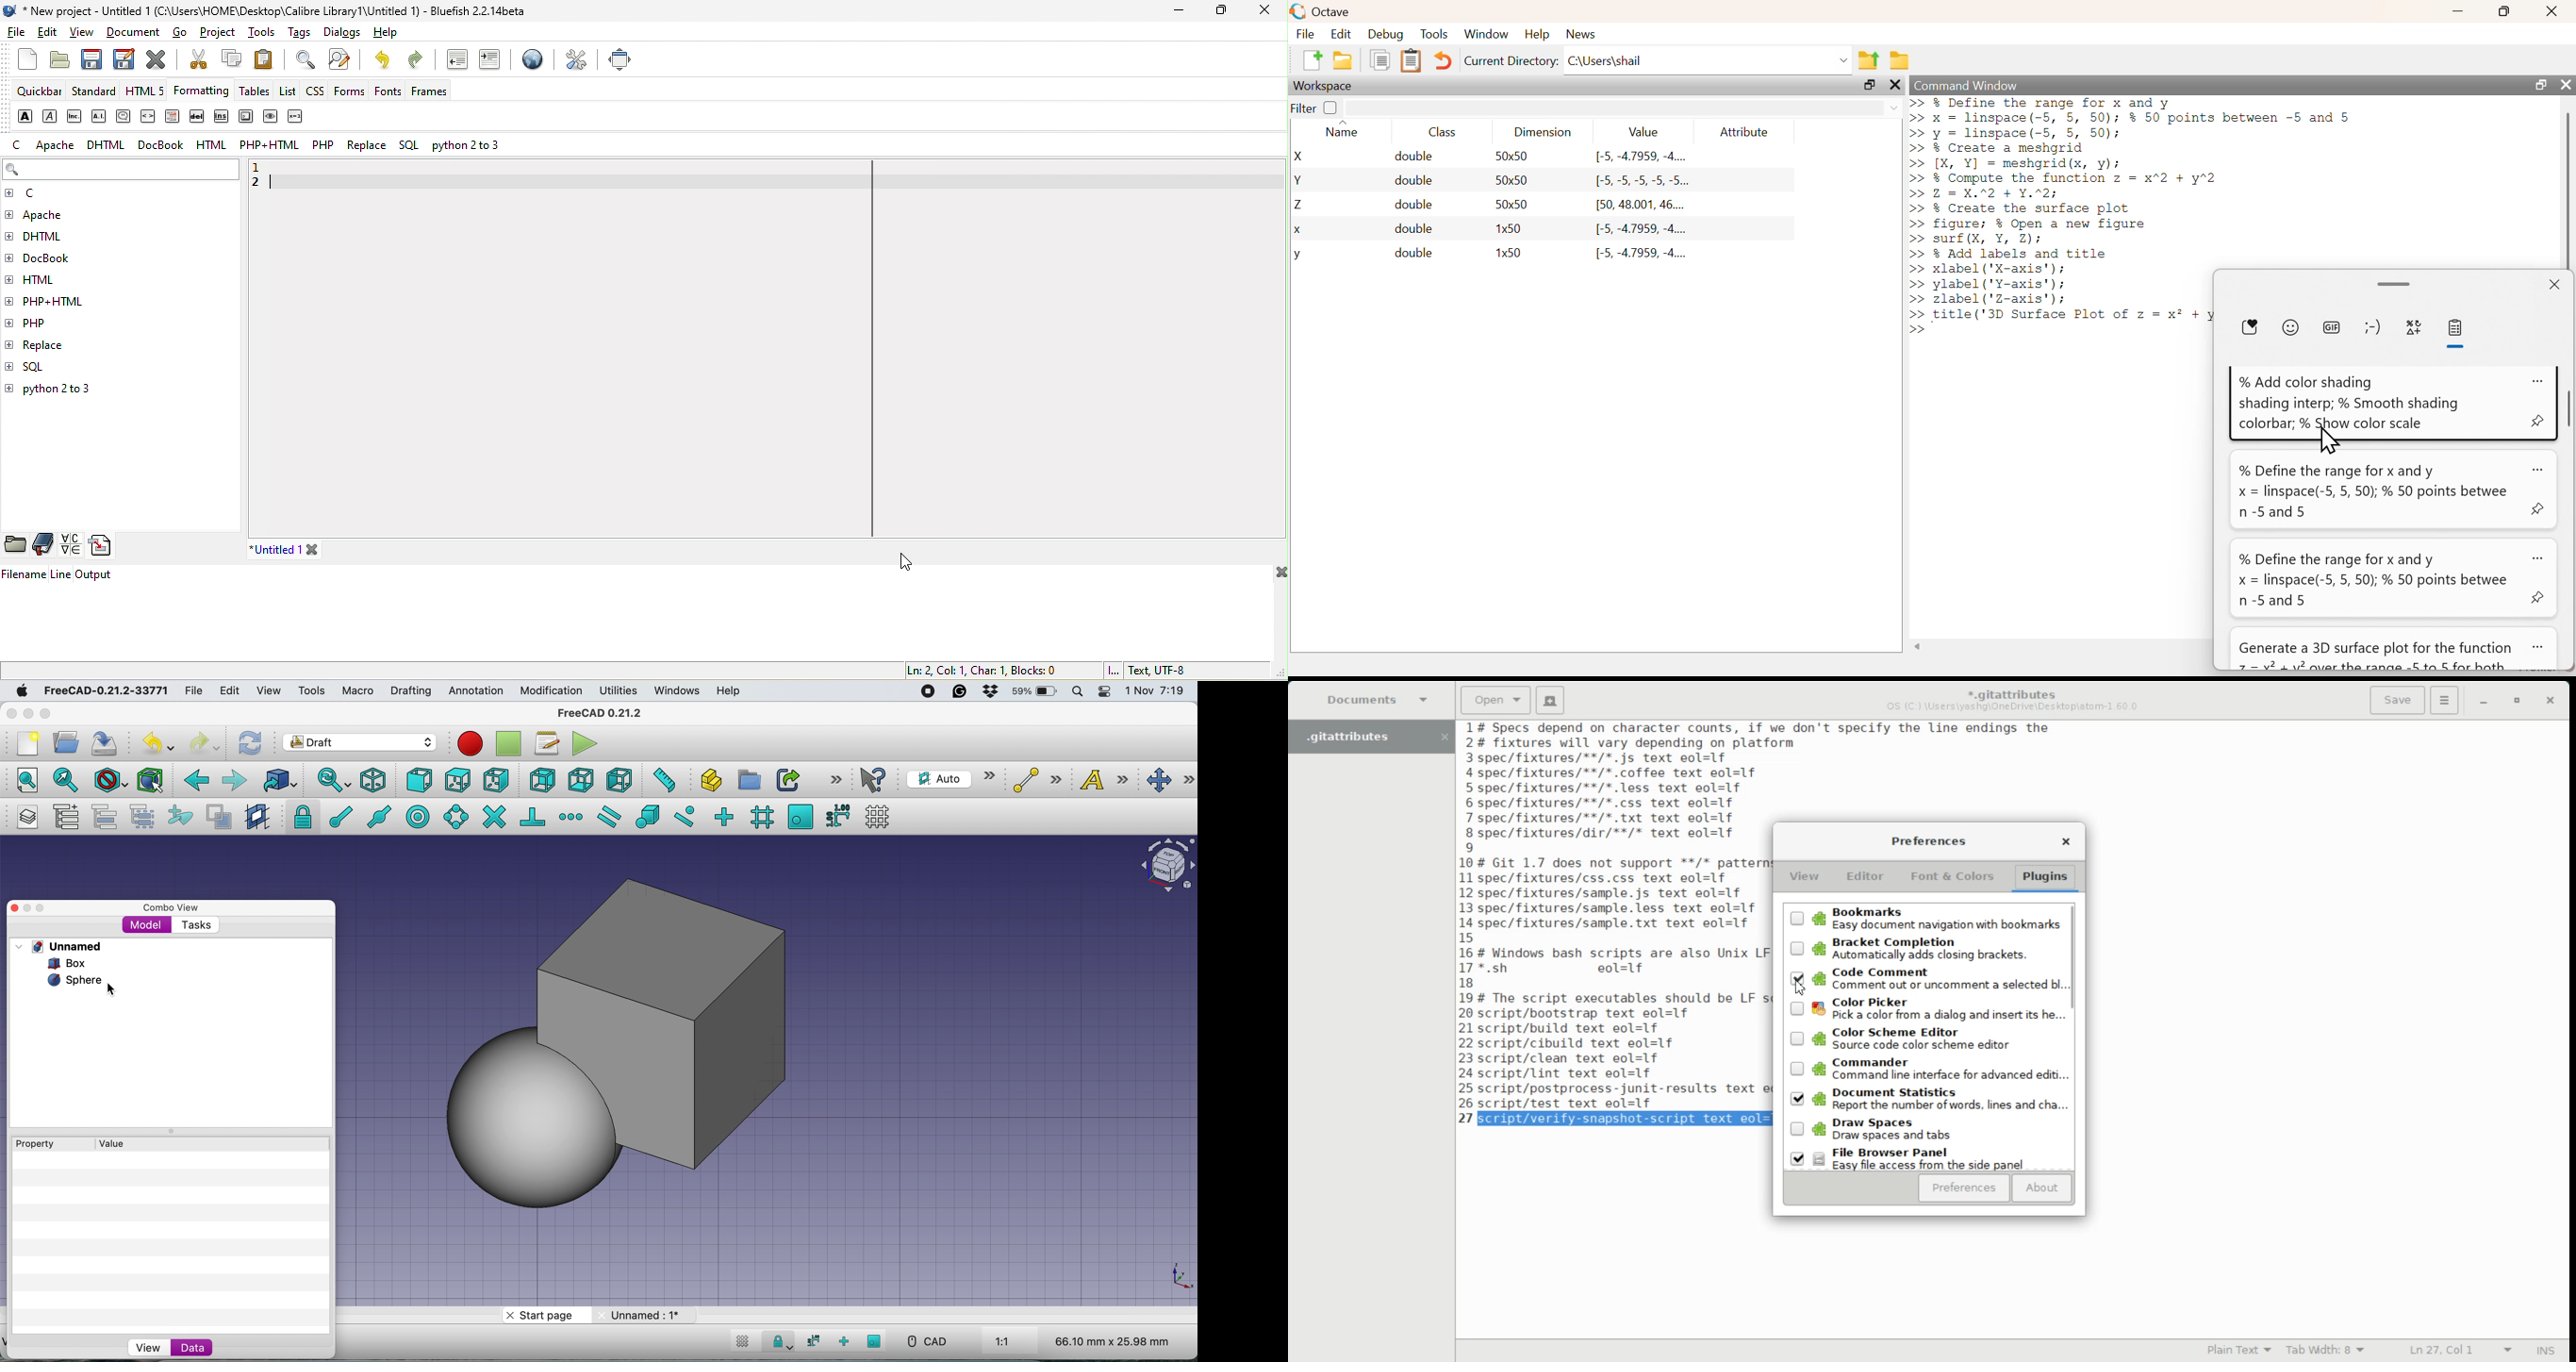 The height and width of the screenshot is (1372, 2576). Describe the element at coordinates (1278, 574) in the screenshot. I see `close` at that location.